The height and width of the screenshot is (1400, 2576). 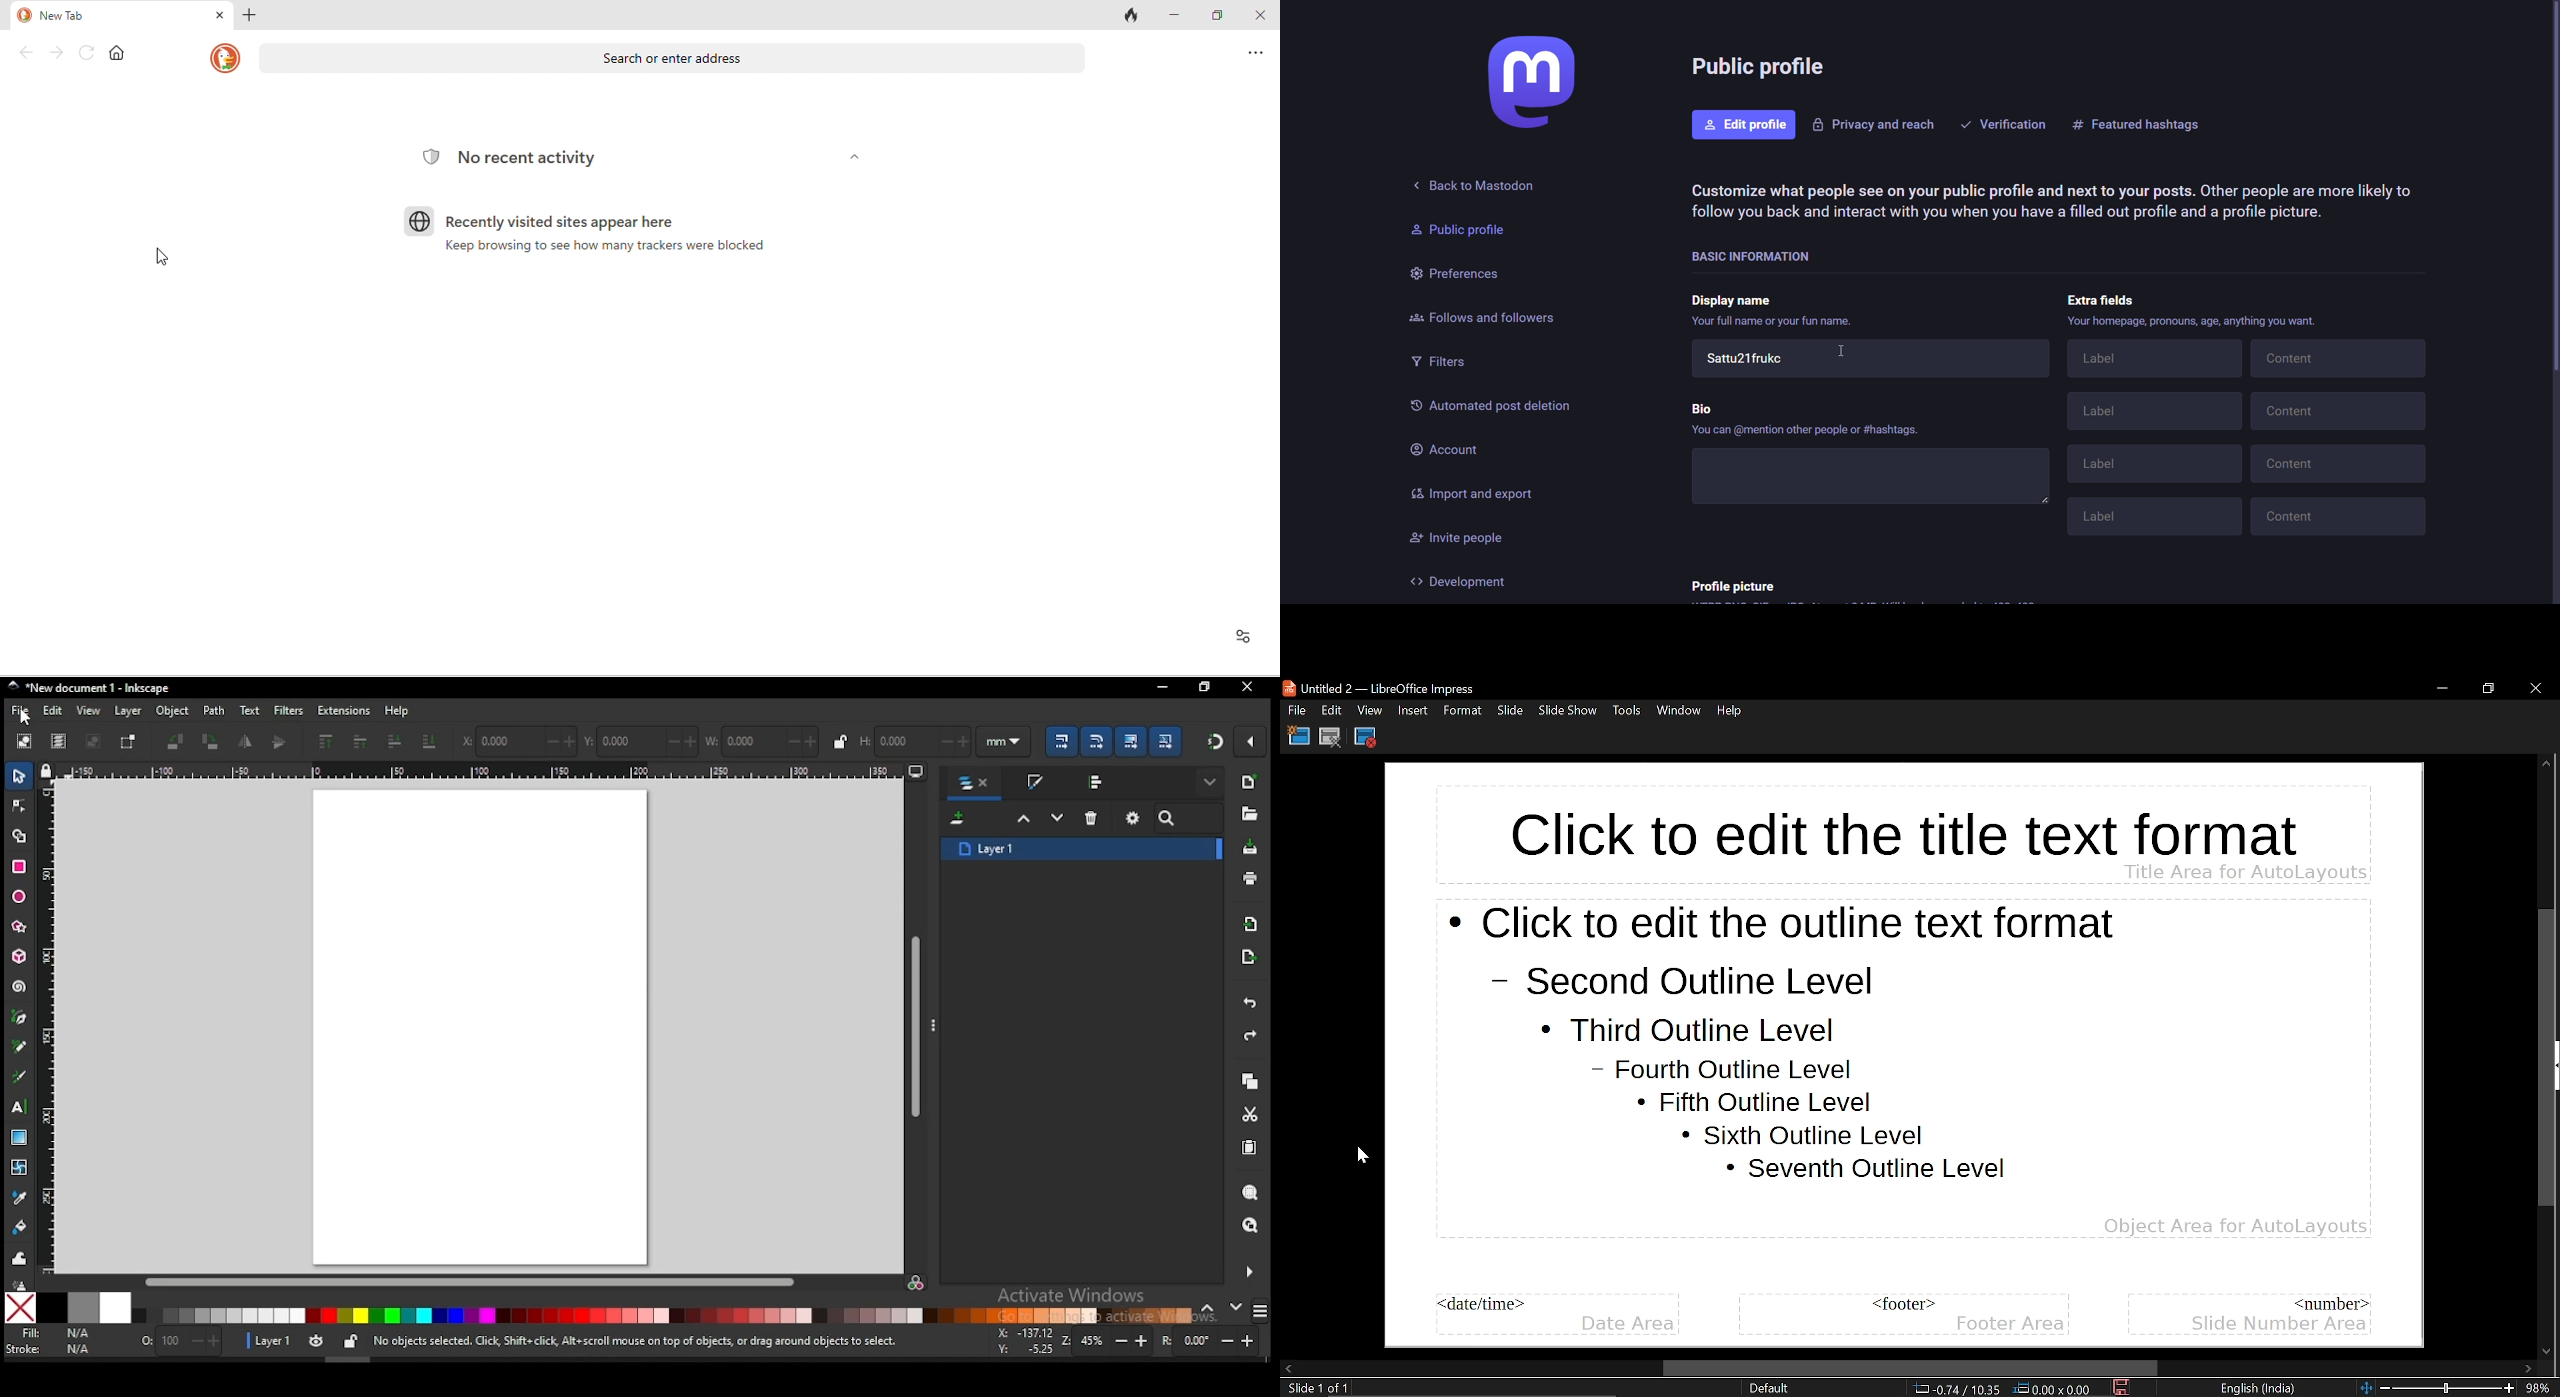 I want to click on search or enter address, so click(x=677, y=63).